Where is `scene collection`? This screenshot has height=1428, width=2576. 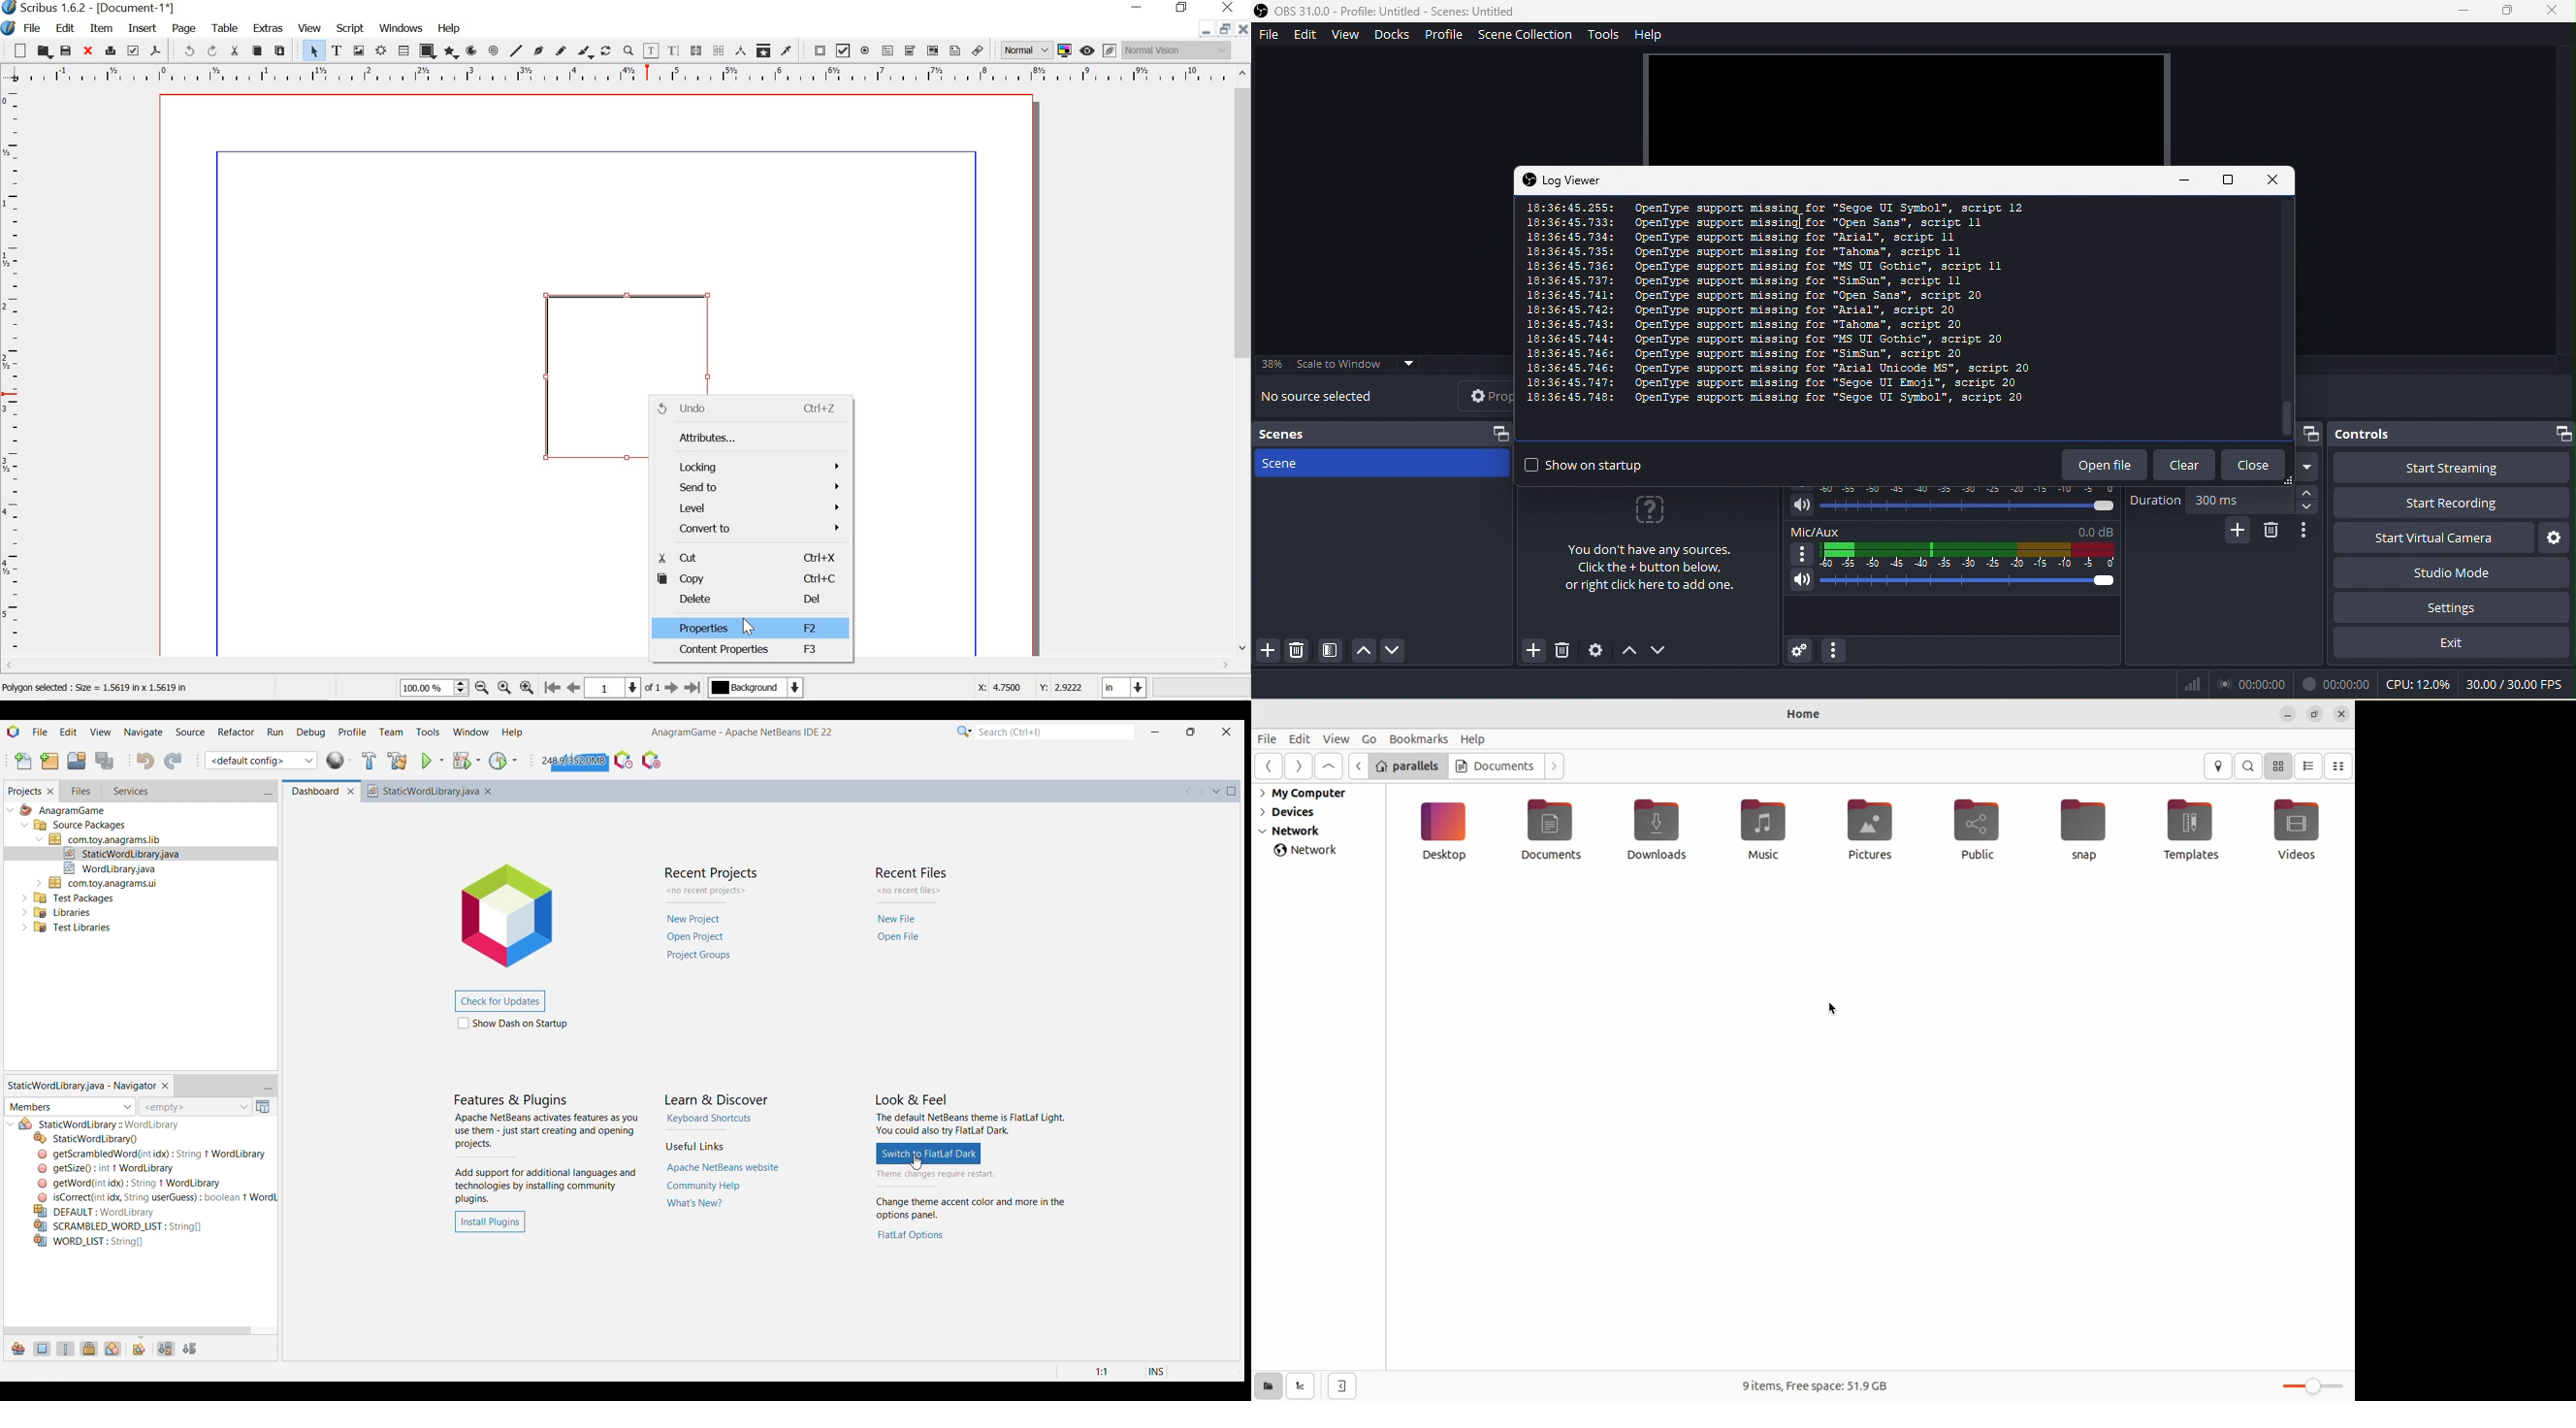 scene collection is located at coordinates (1528, 36).